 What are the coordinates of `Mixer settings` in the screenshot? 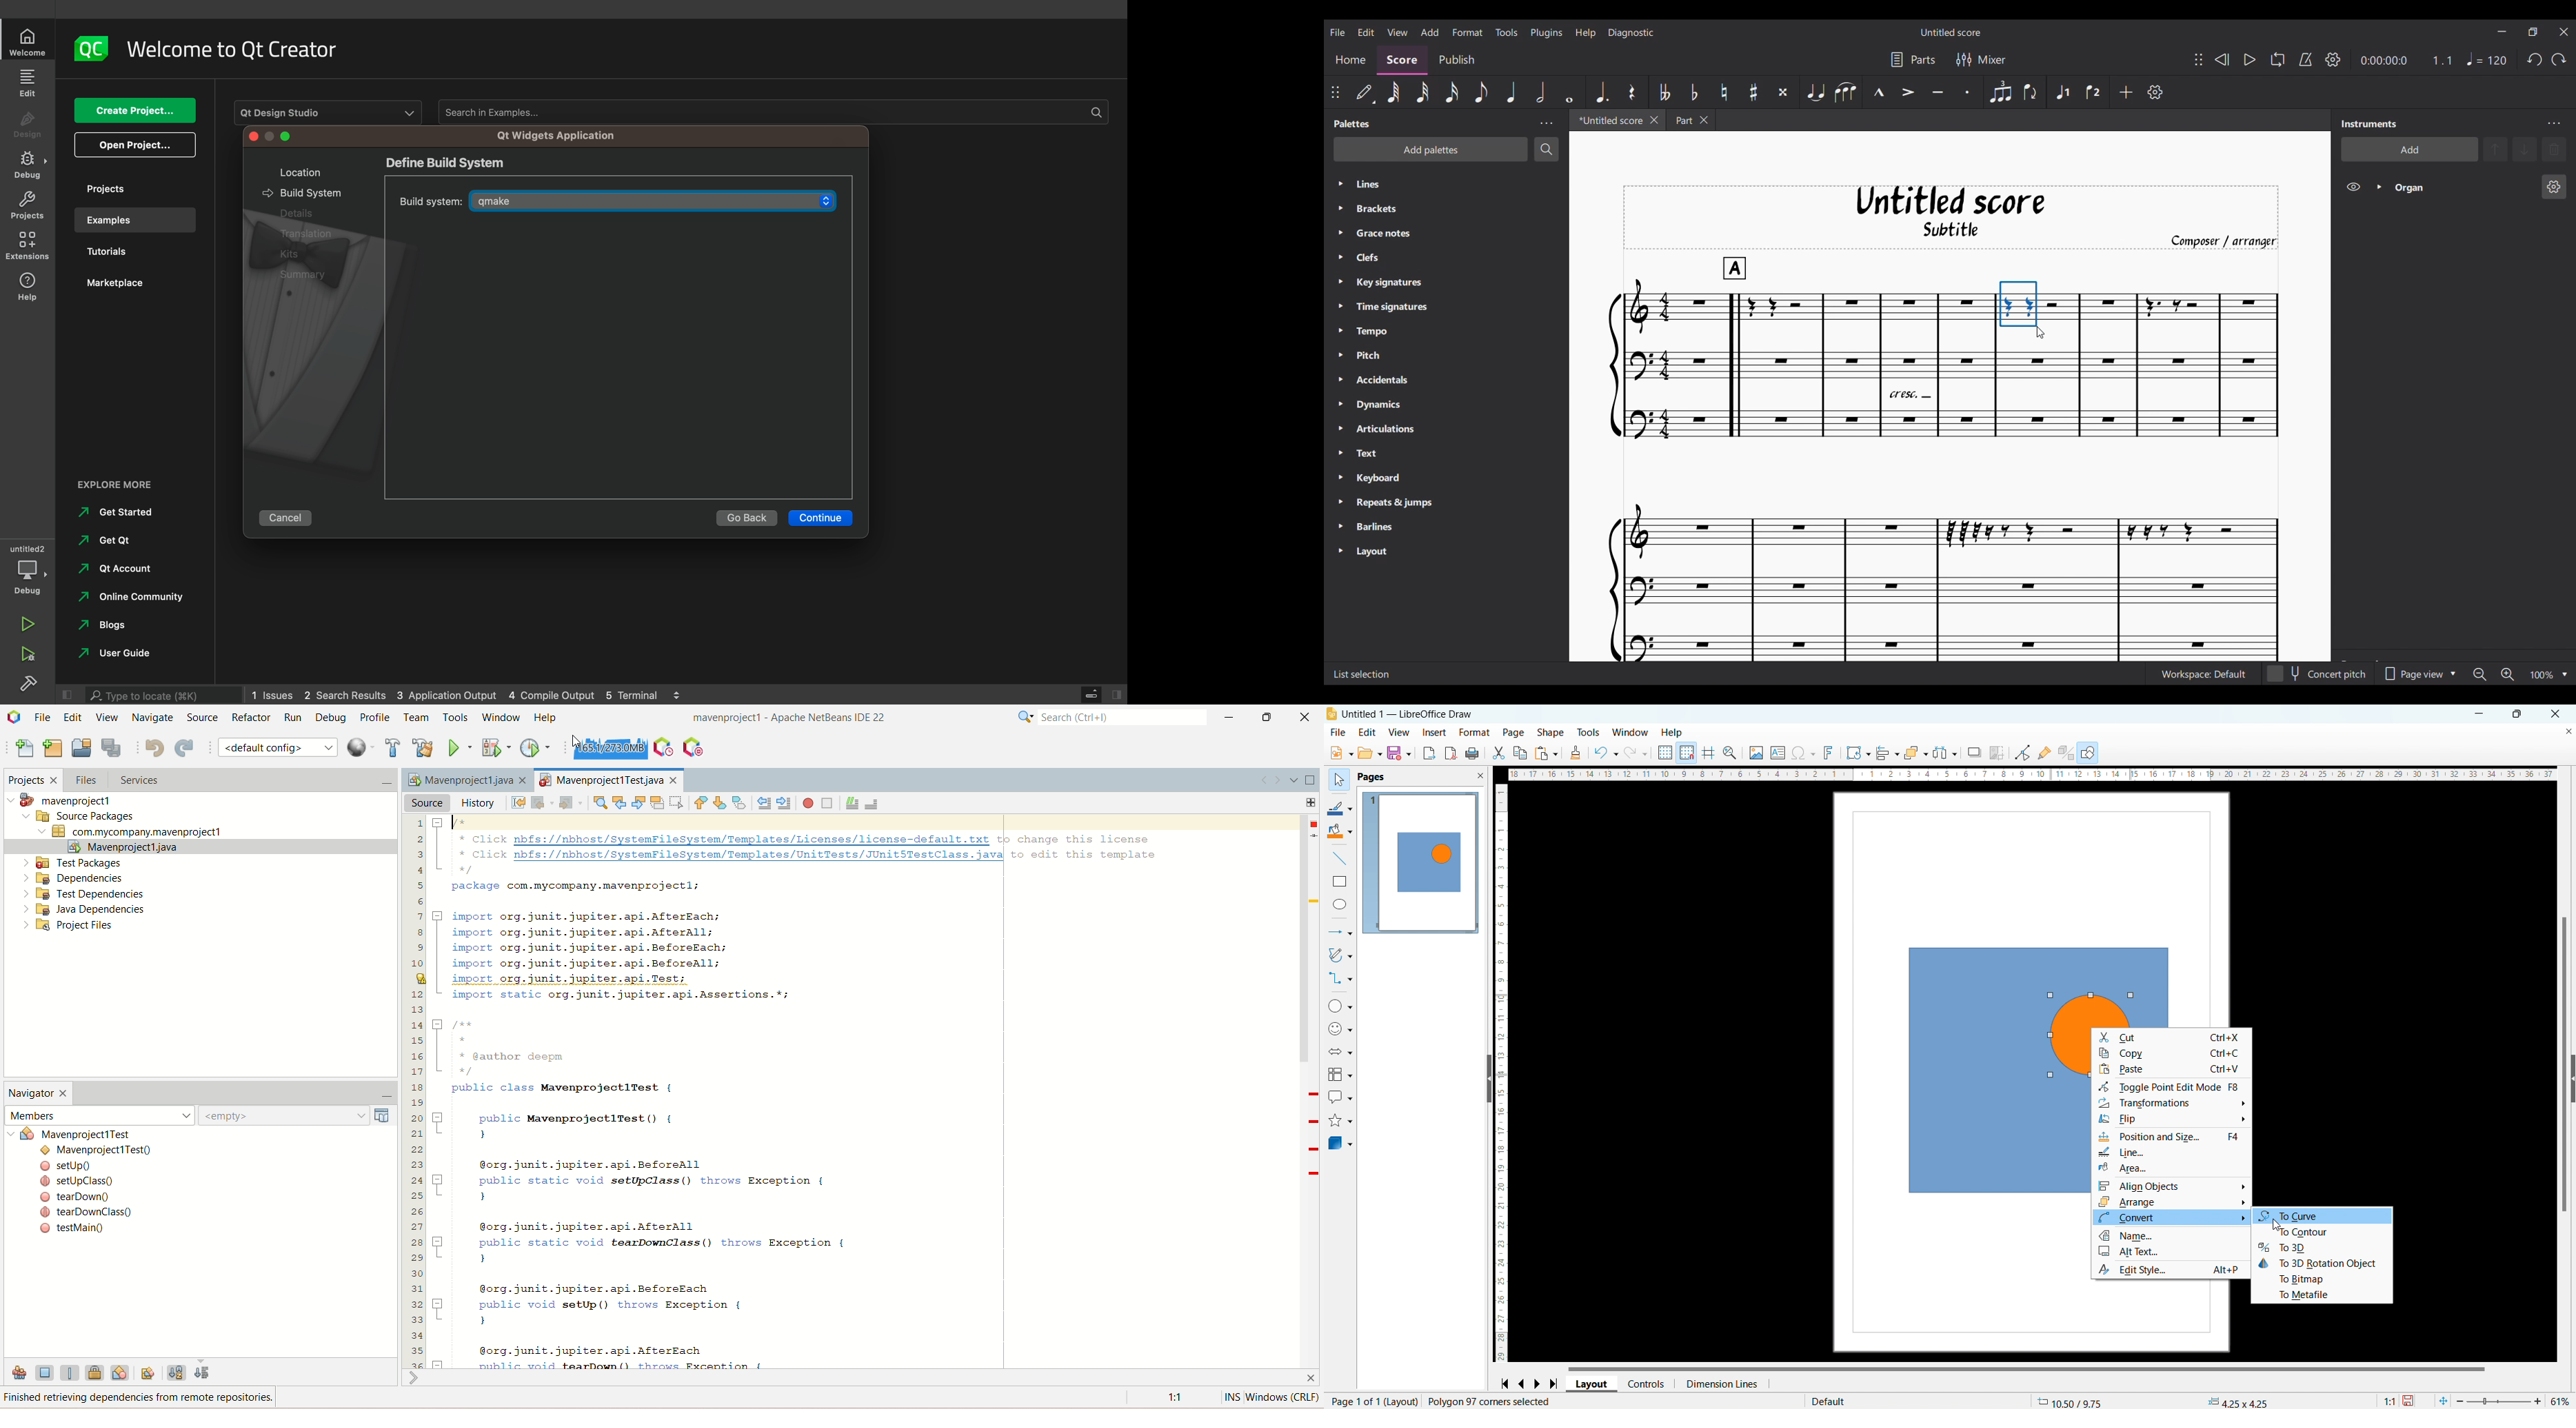 It's located at (1982, 60).